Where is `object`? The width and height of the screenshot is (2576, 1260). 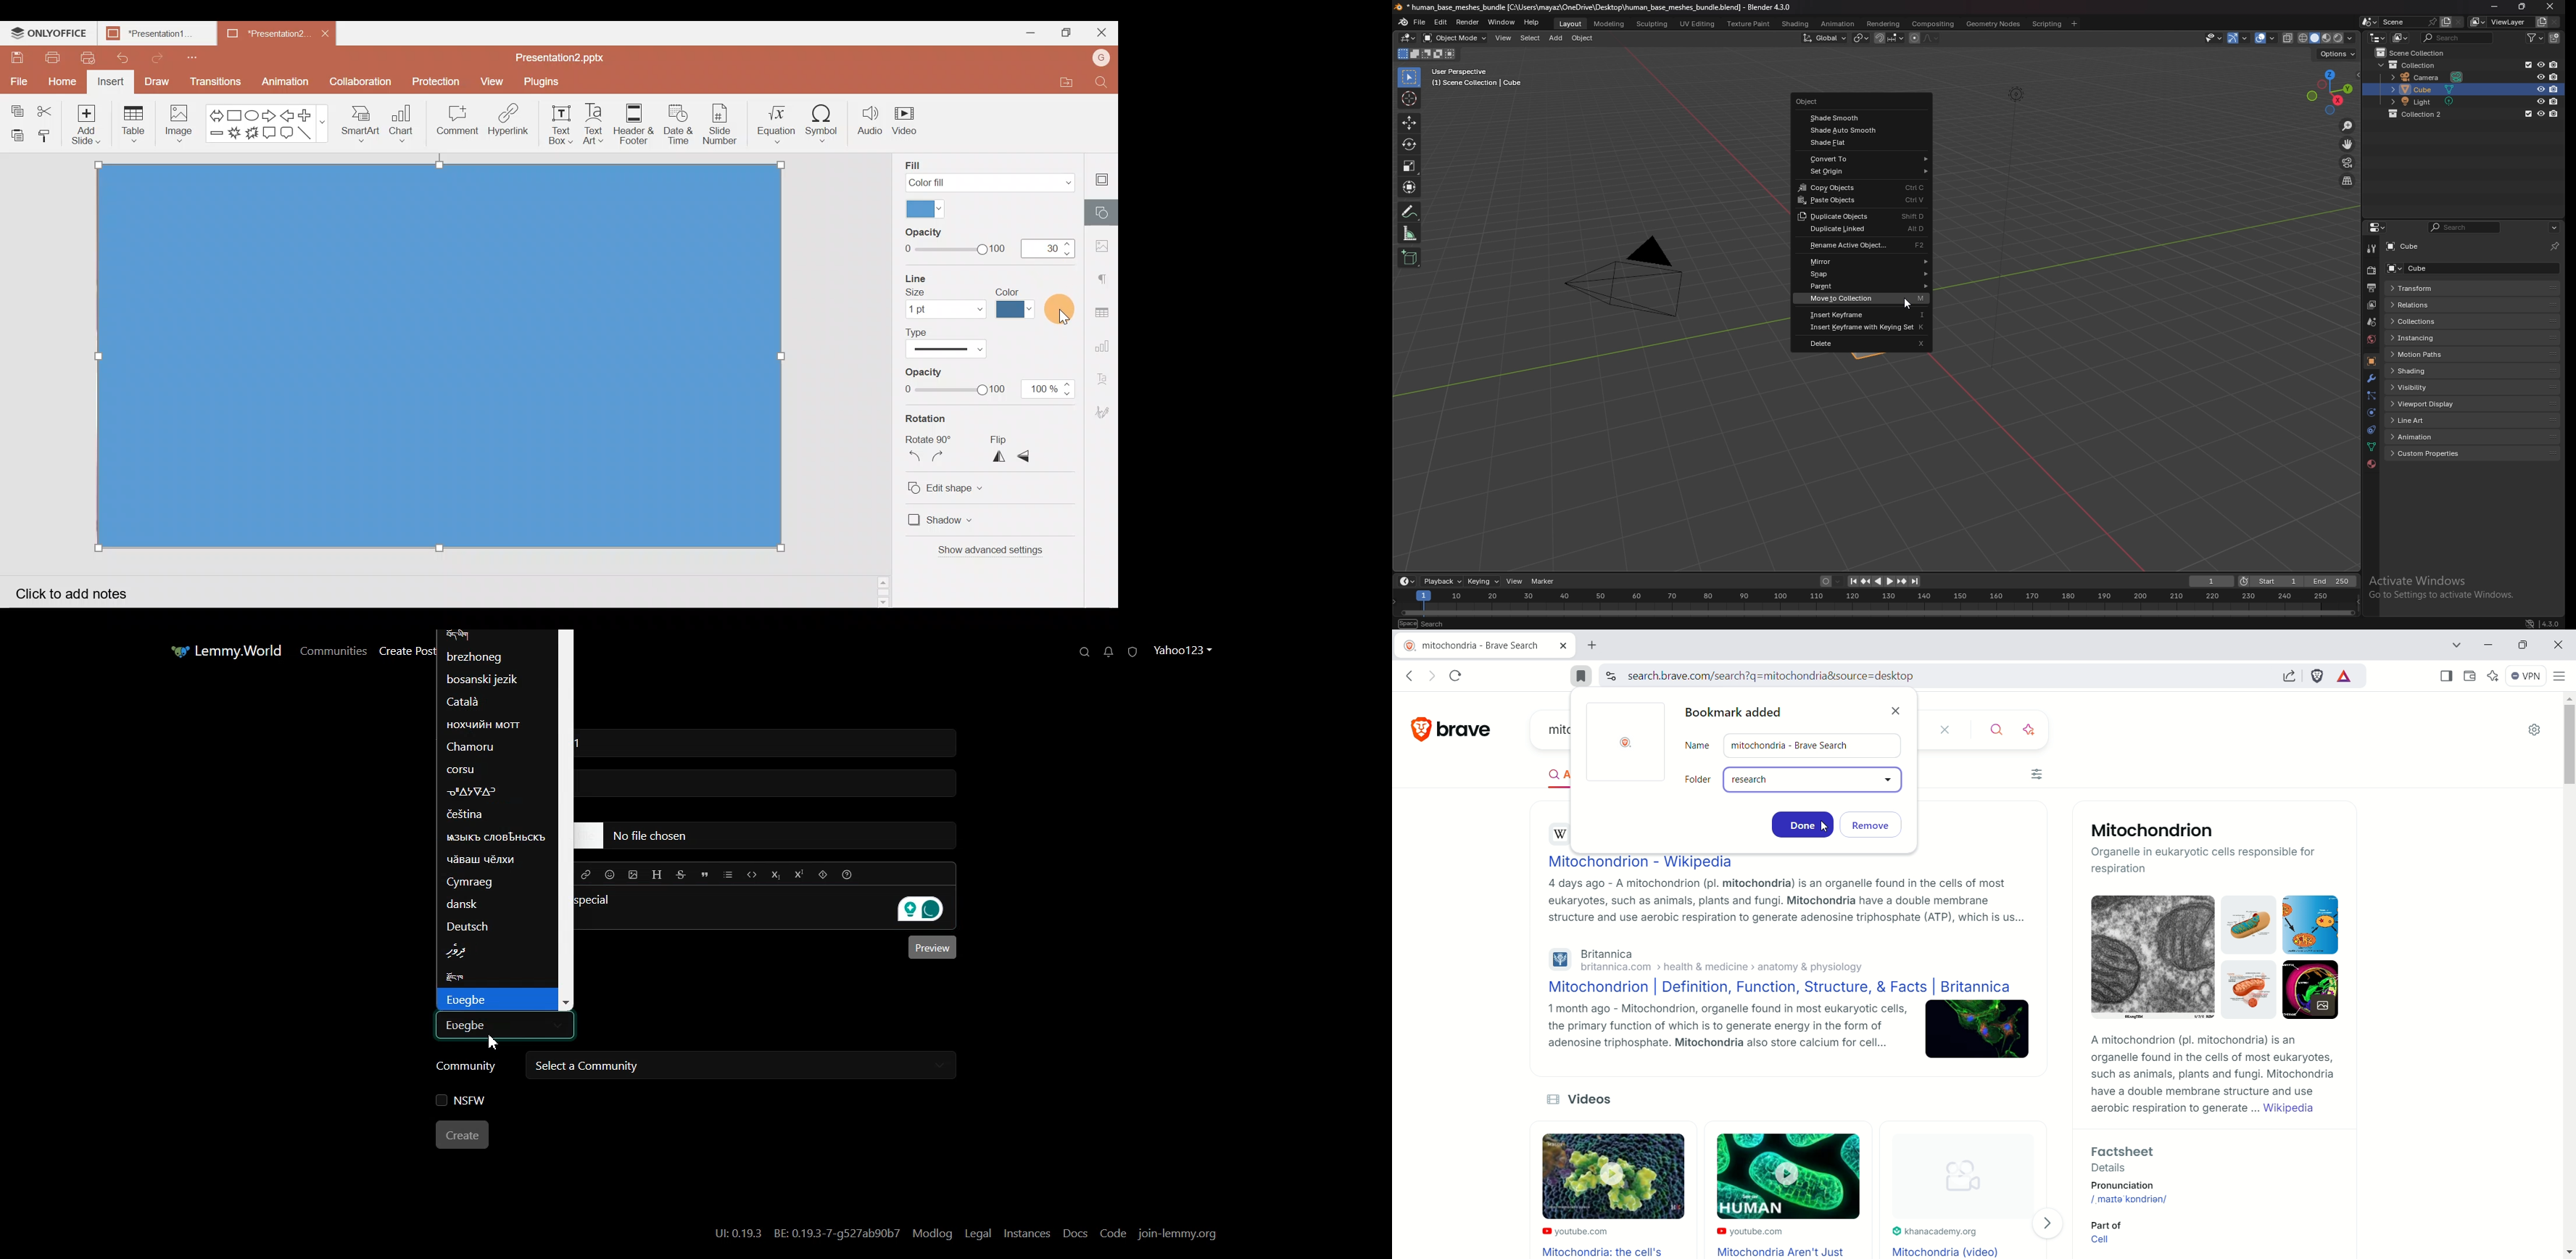 object is located at coordinates (1850, 101).